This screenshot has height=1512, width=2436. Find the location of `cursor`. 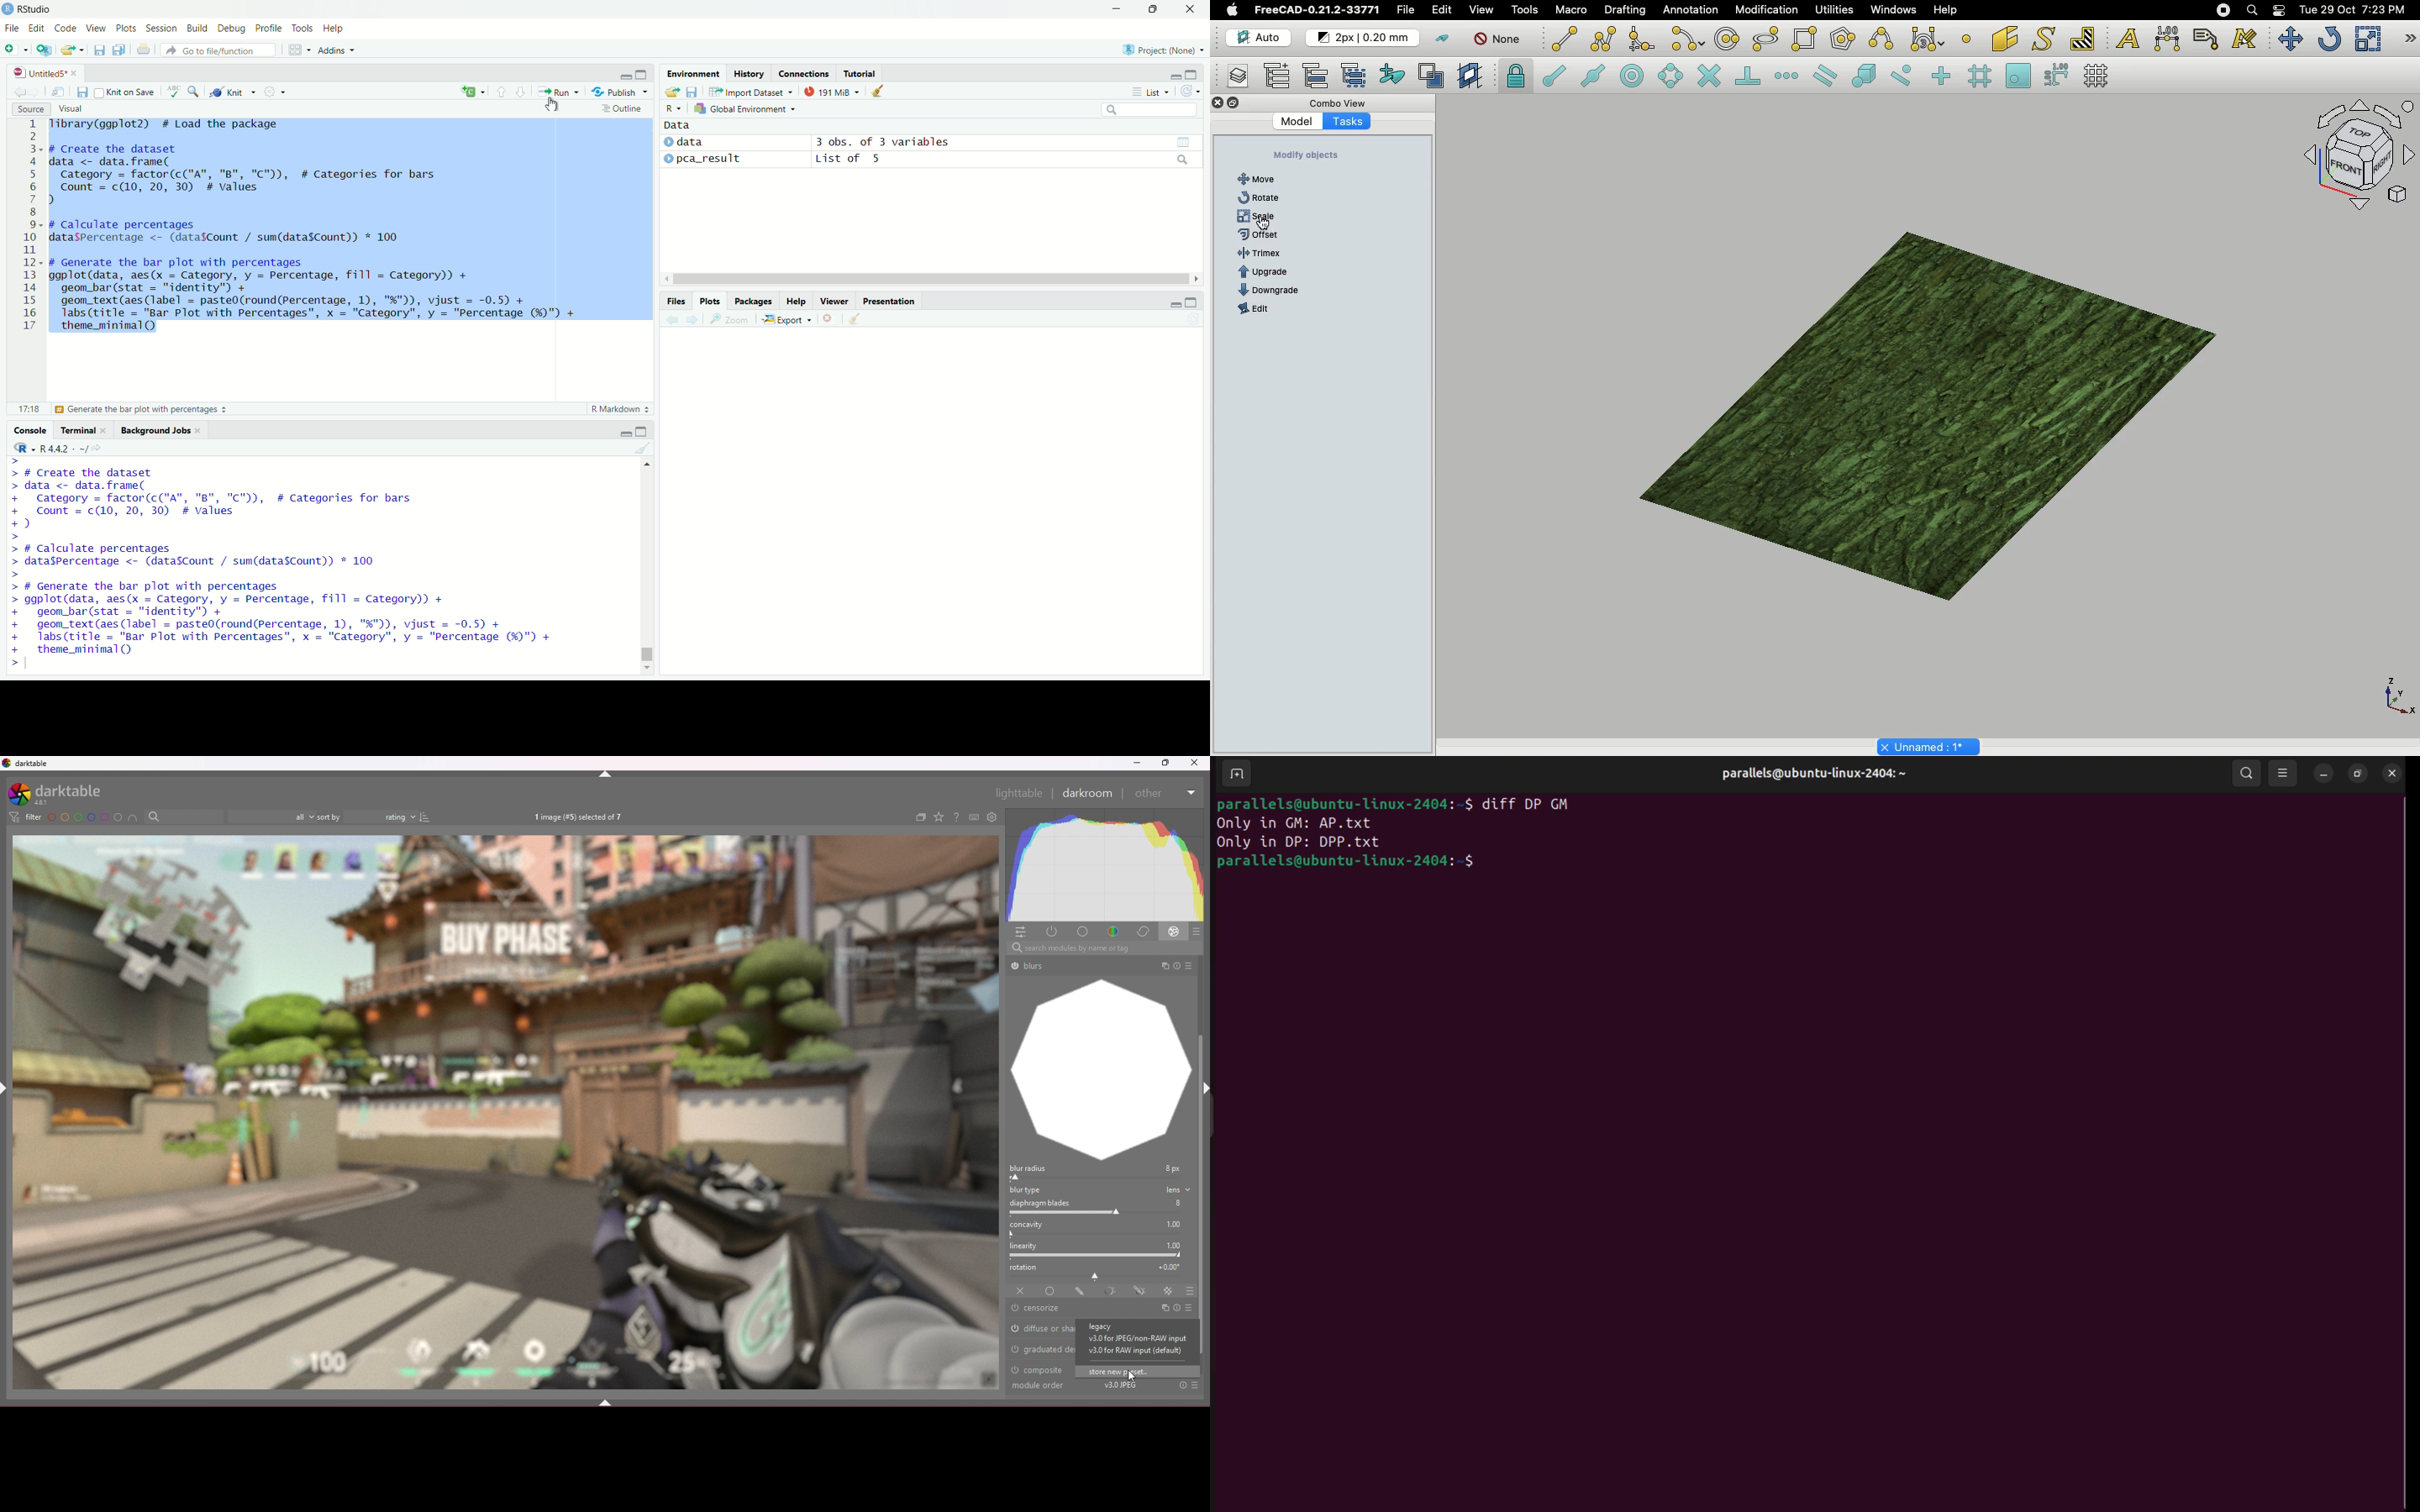

cursor is located at coordinates (553, 105).